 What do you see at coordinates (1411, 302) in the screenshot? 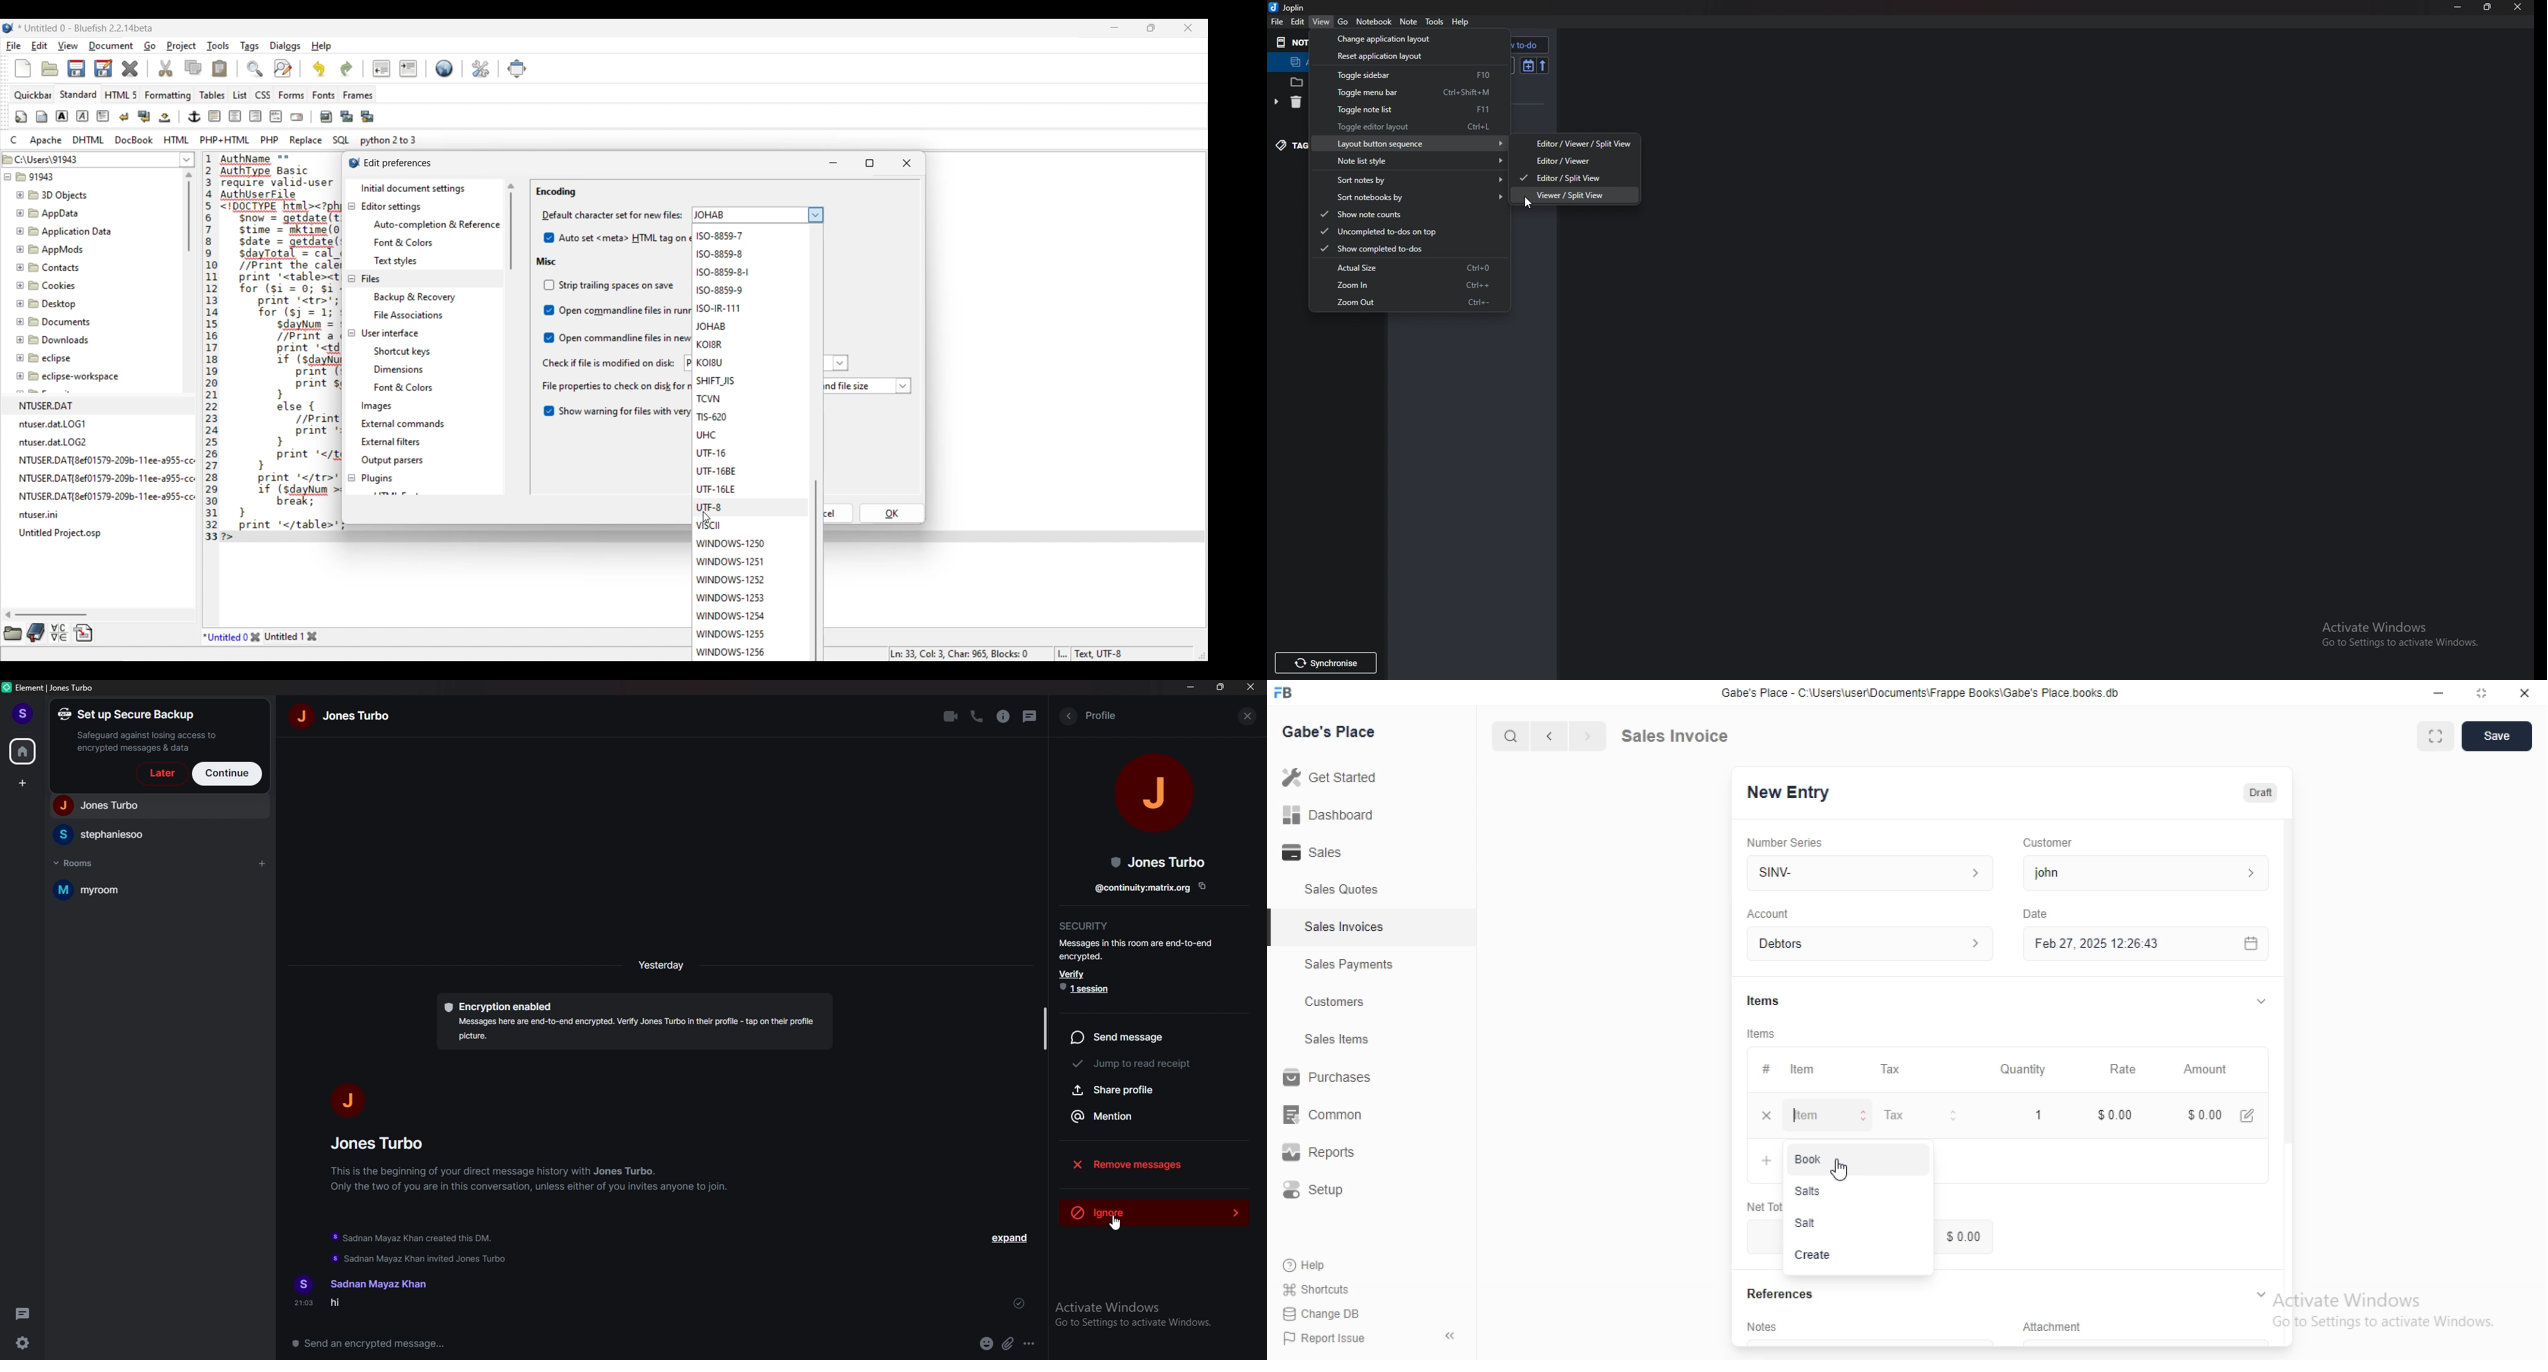
I see `Zoom out` at bounding box center [1411, 302].